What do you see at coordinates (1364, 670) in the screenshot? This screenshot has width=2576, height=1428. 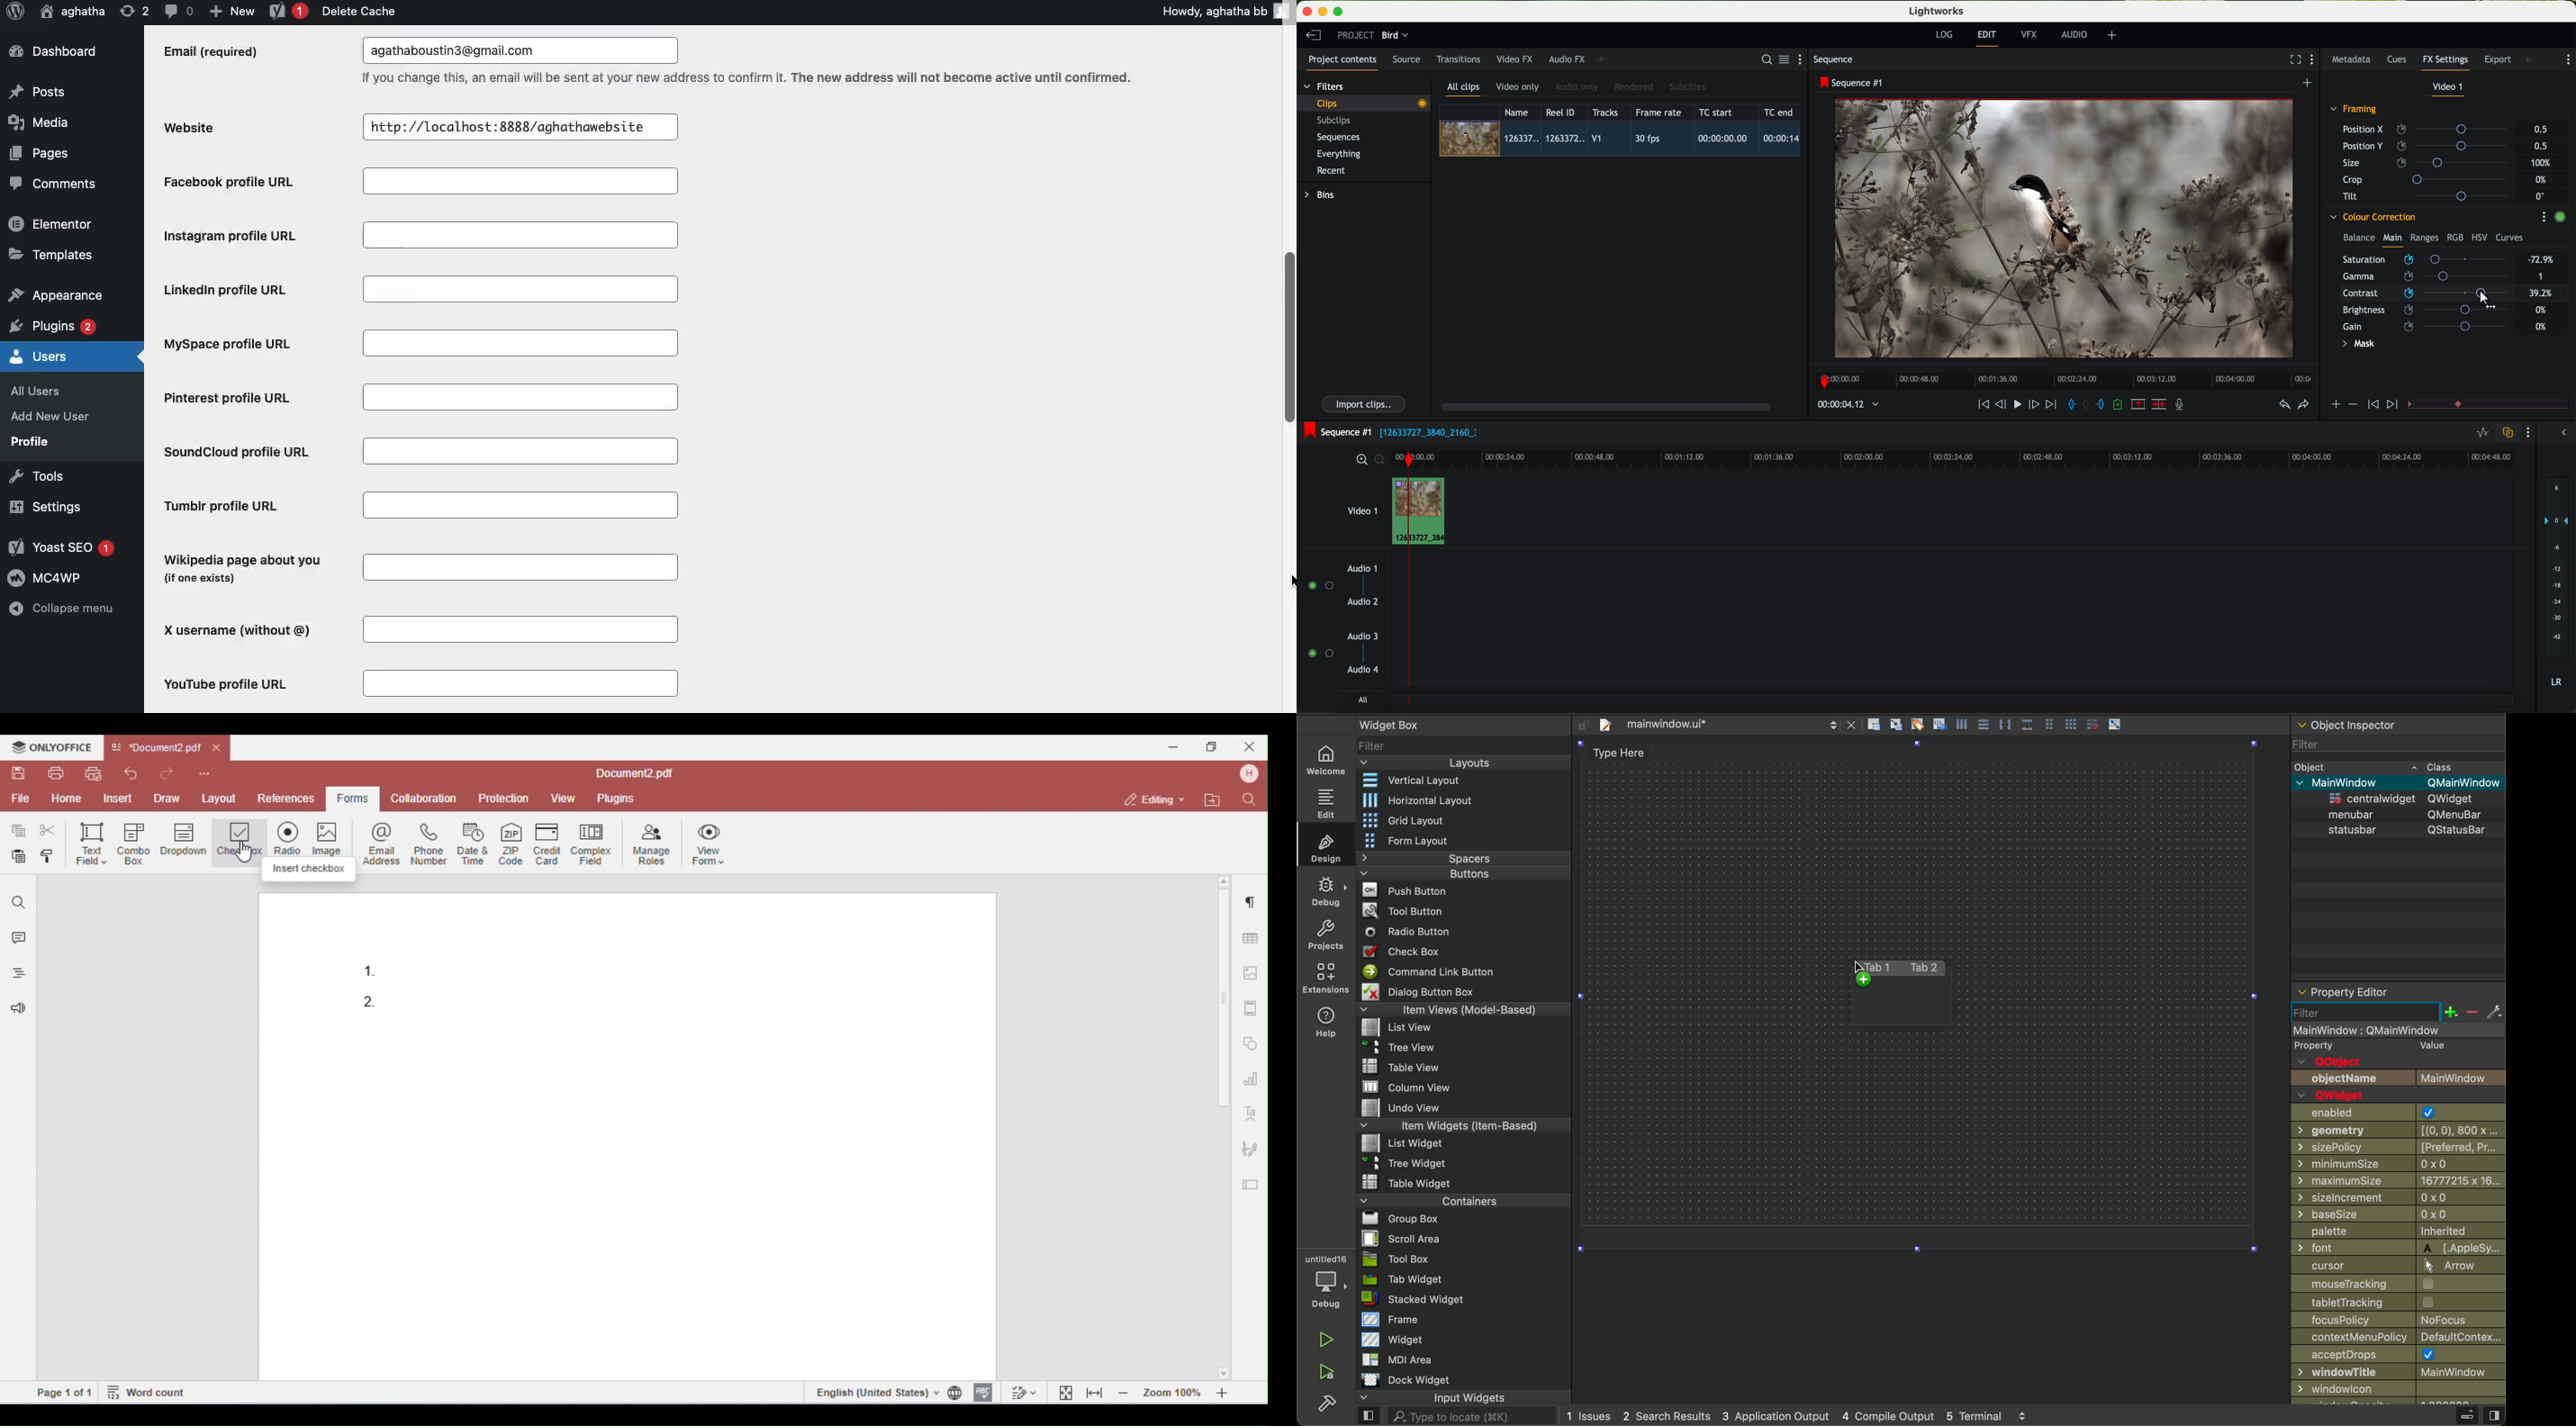 I see `audio 4` at bounding box center [1364, 670].